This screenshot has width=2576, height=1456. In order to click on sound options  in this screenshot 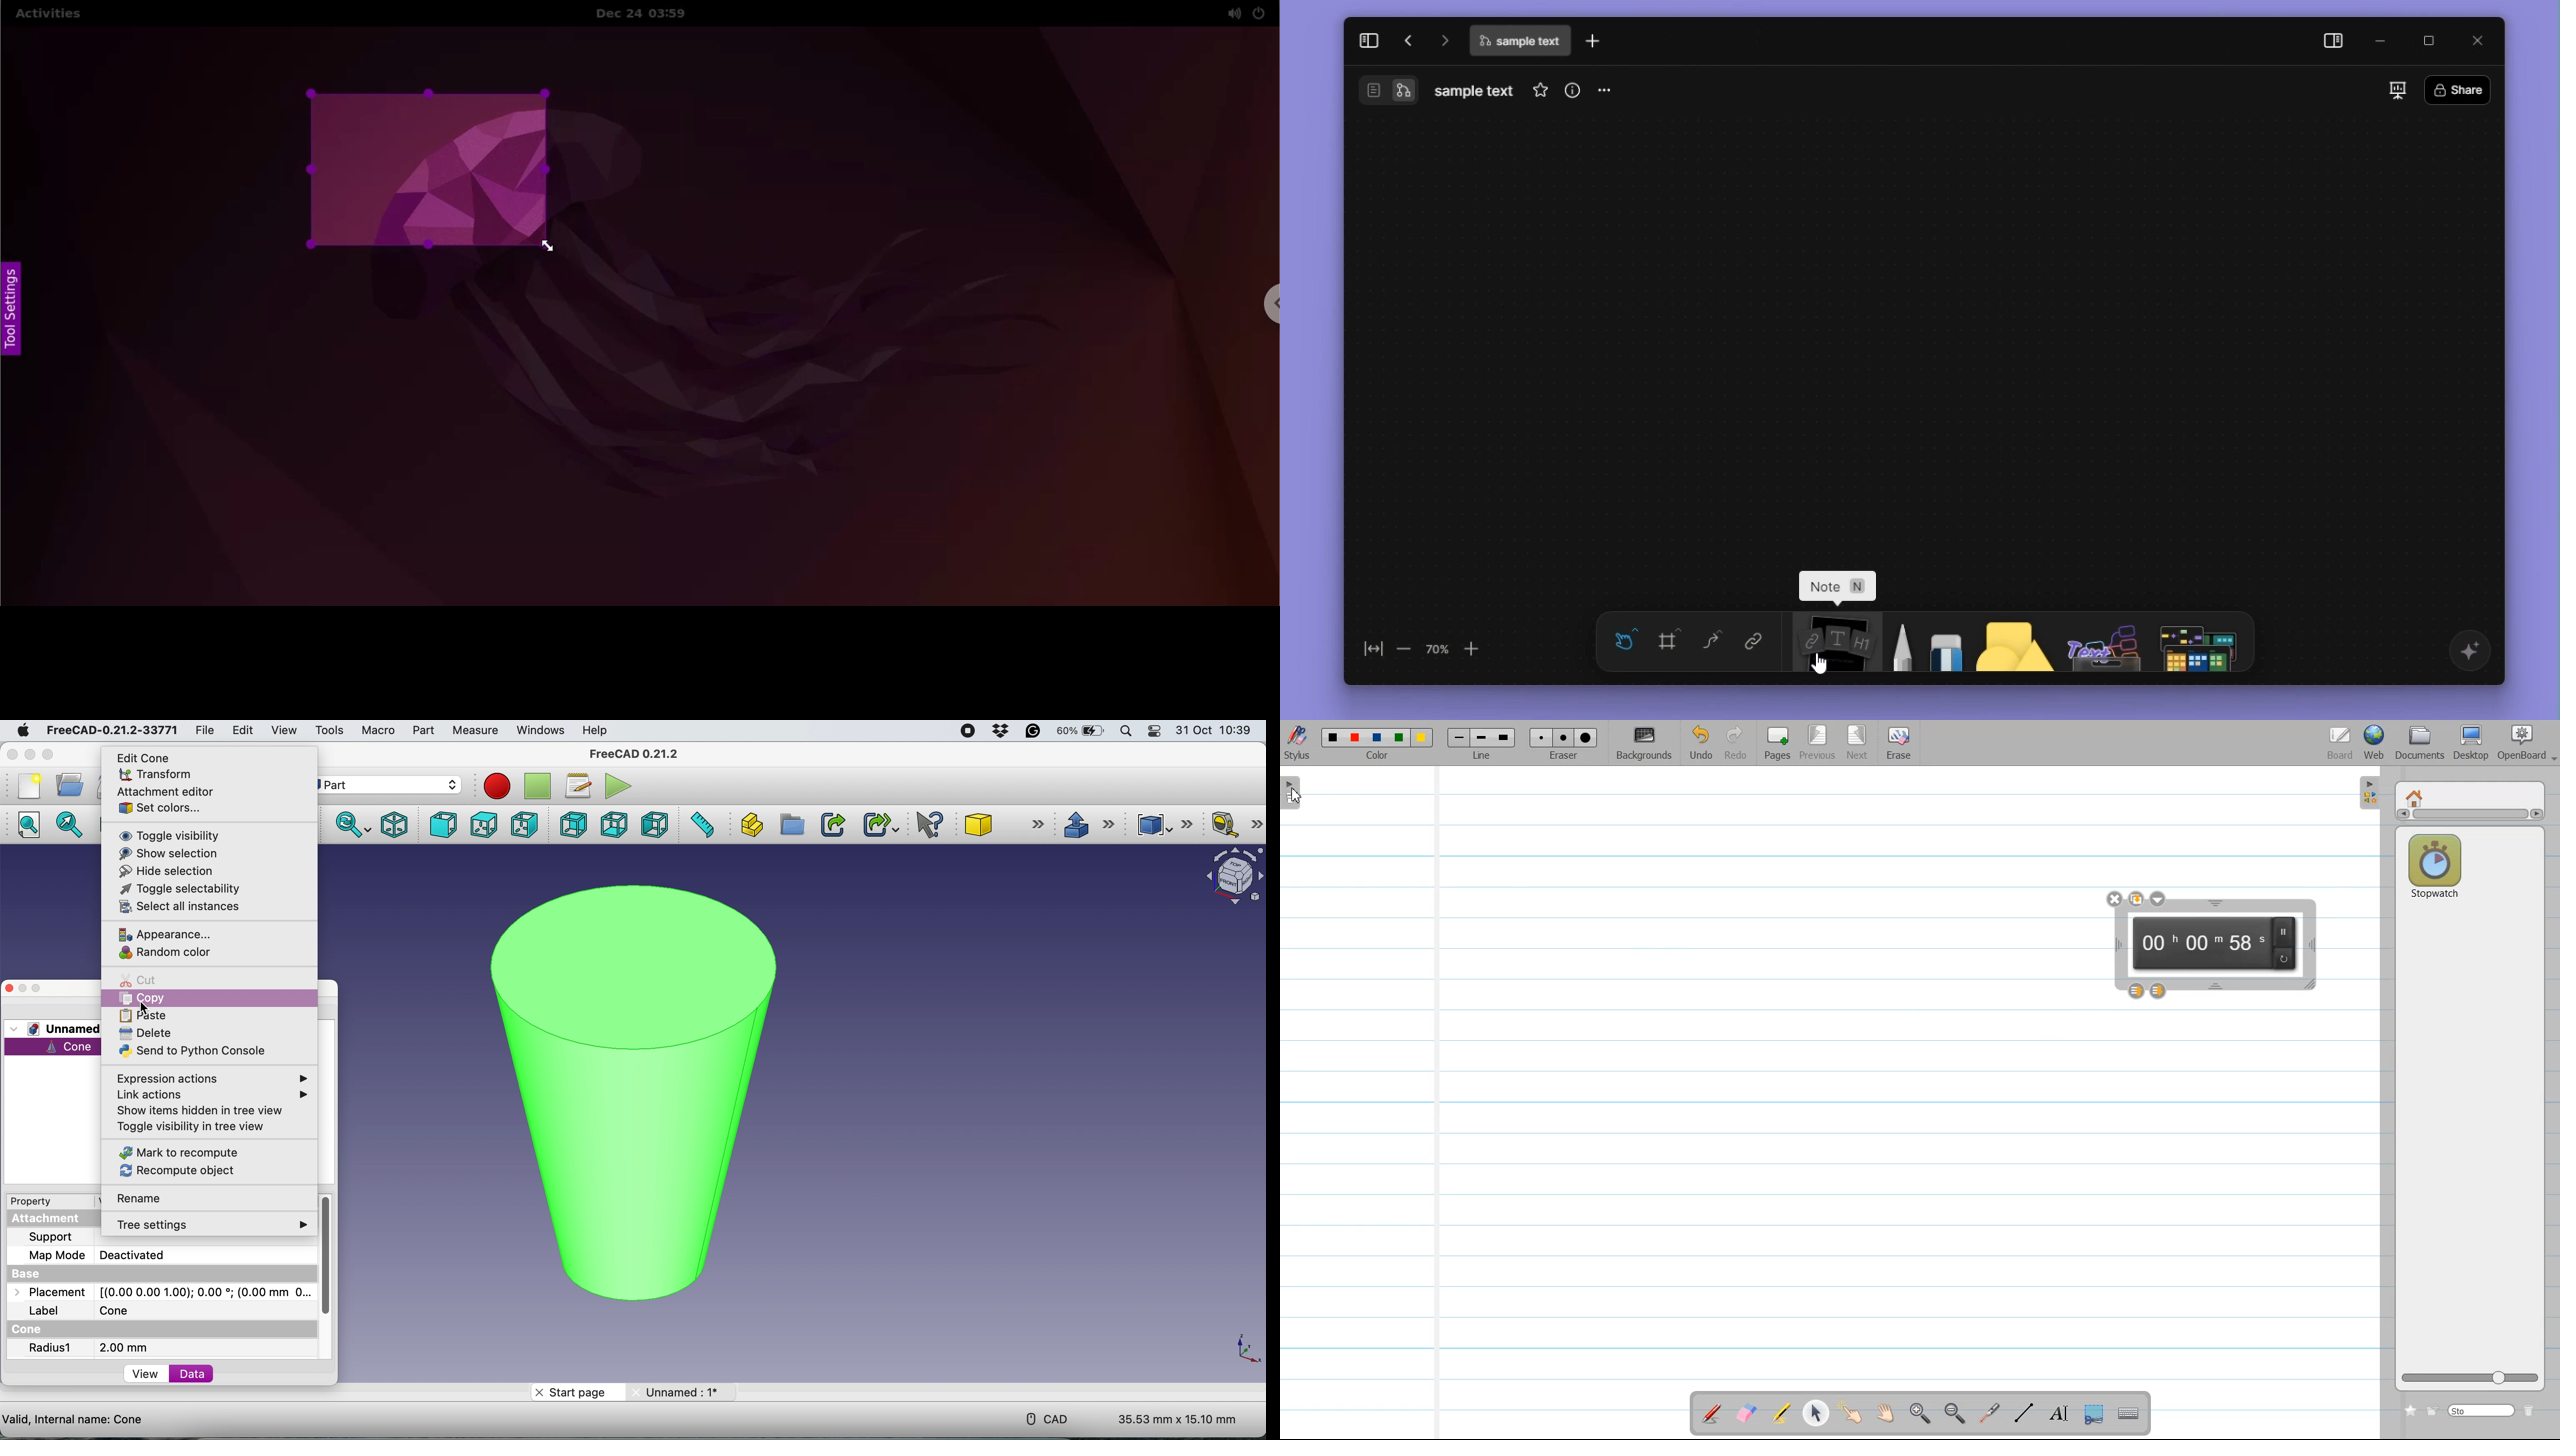, I will do `click(1231, 14)`.